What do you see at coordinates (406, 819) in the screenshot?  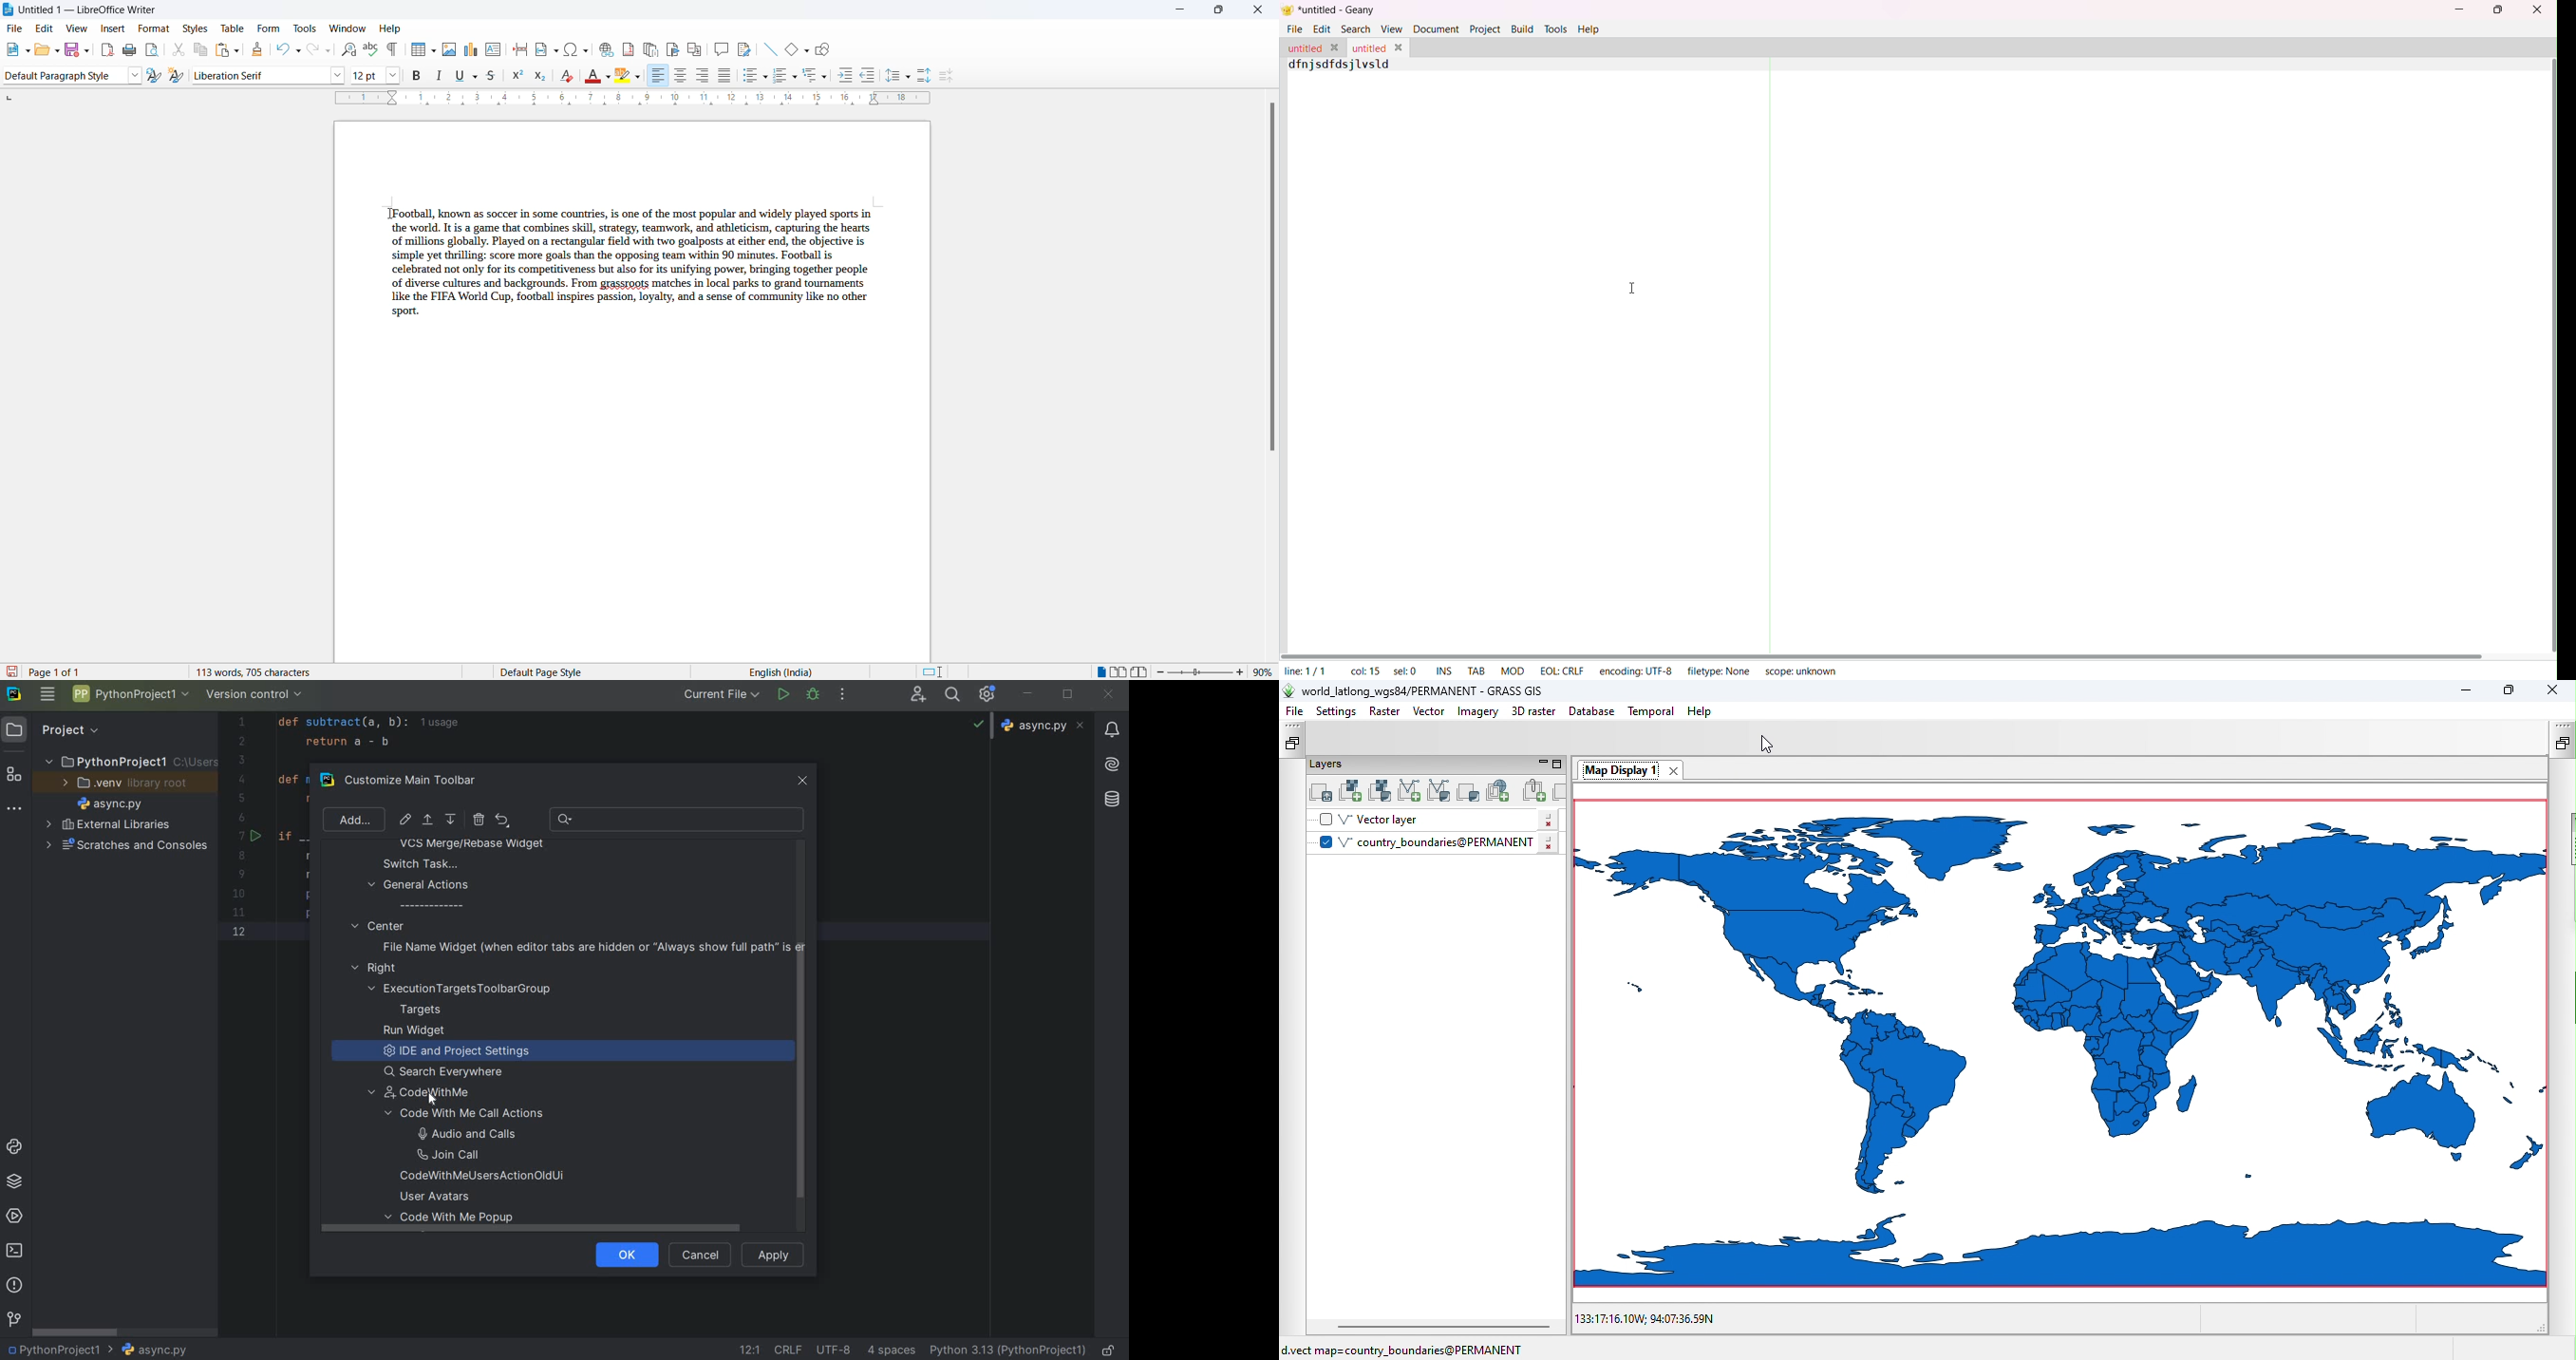 I see `EDIT ICON` at bounding box center [406, 819].